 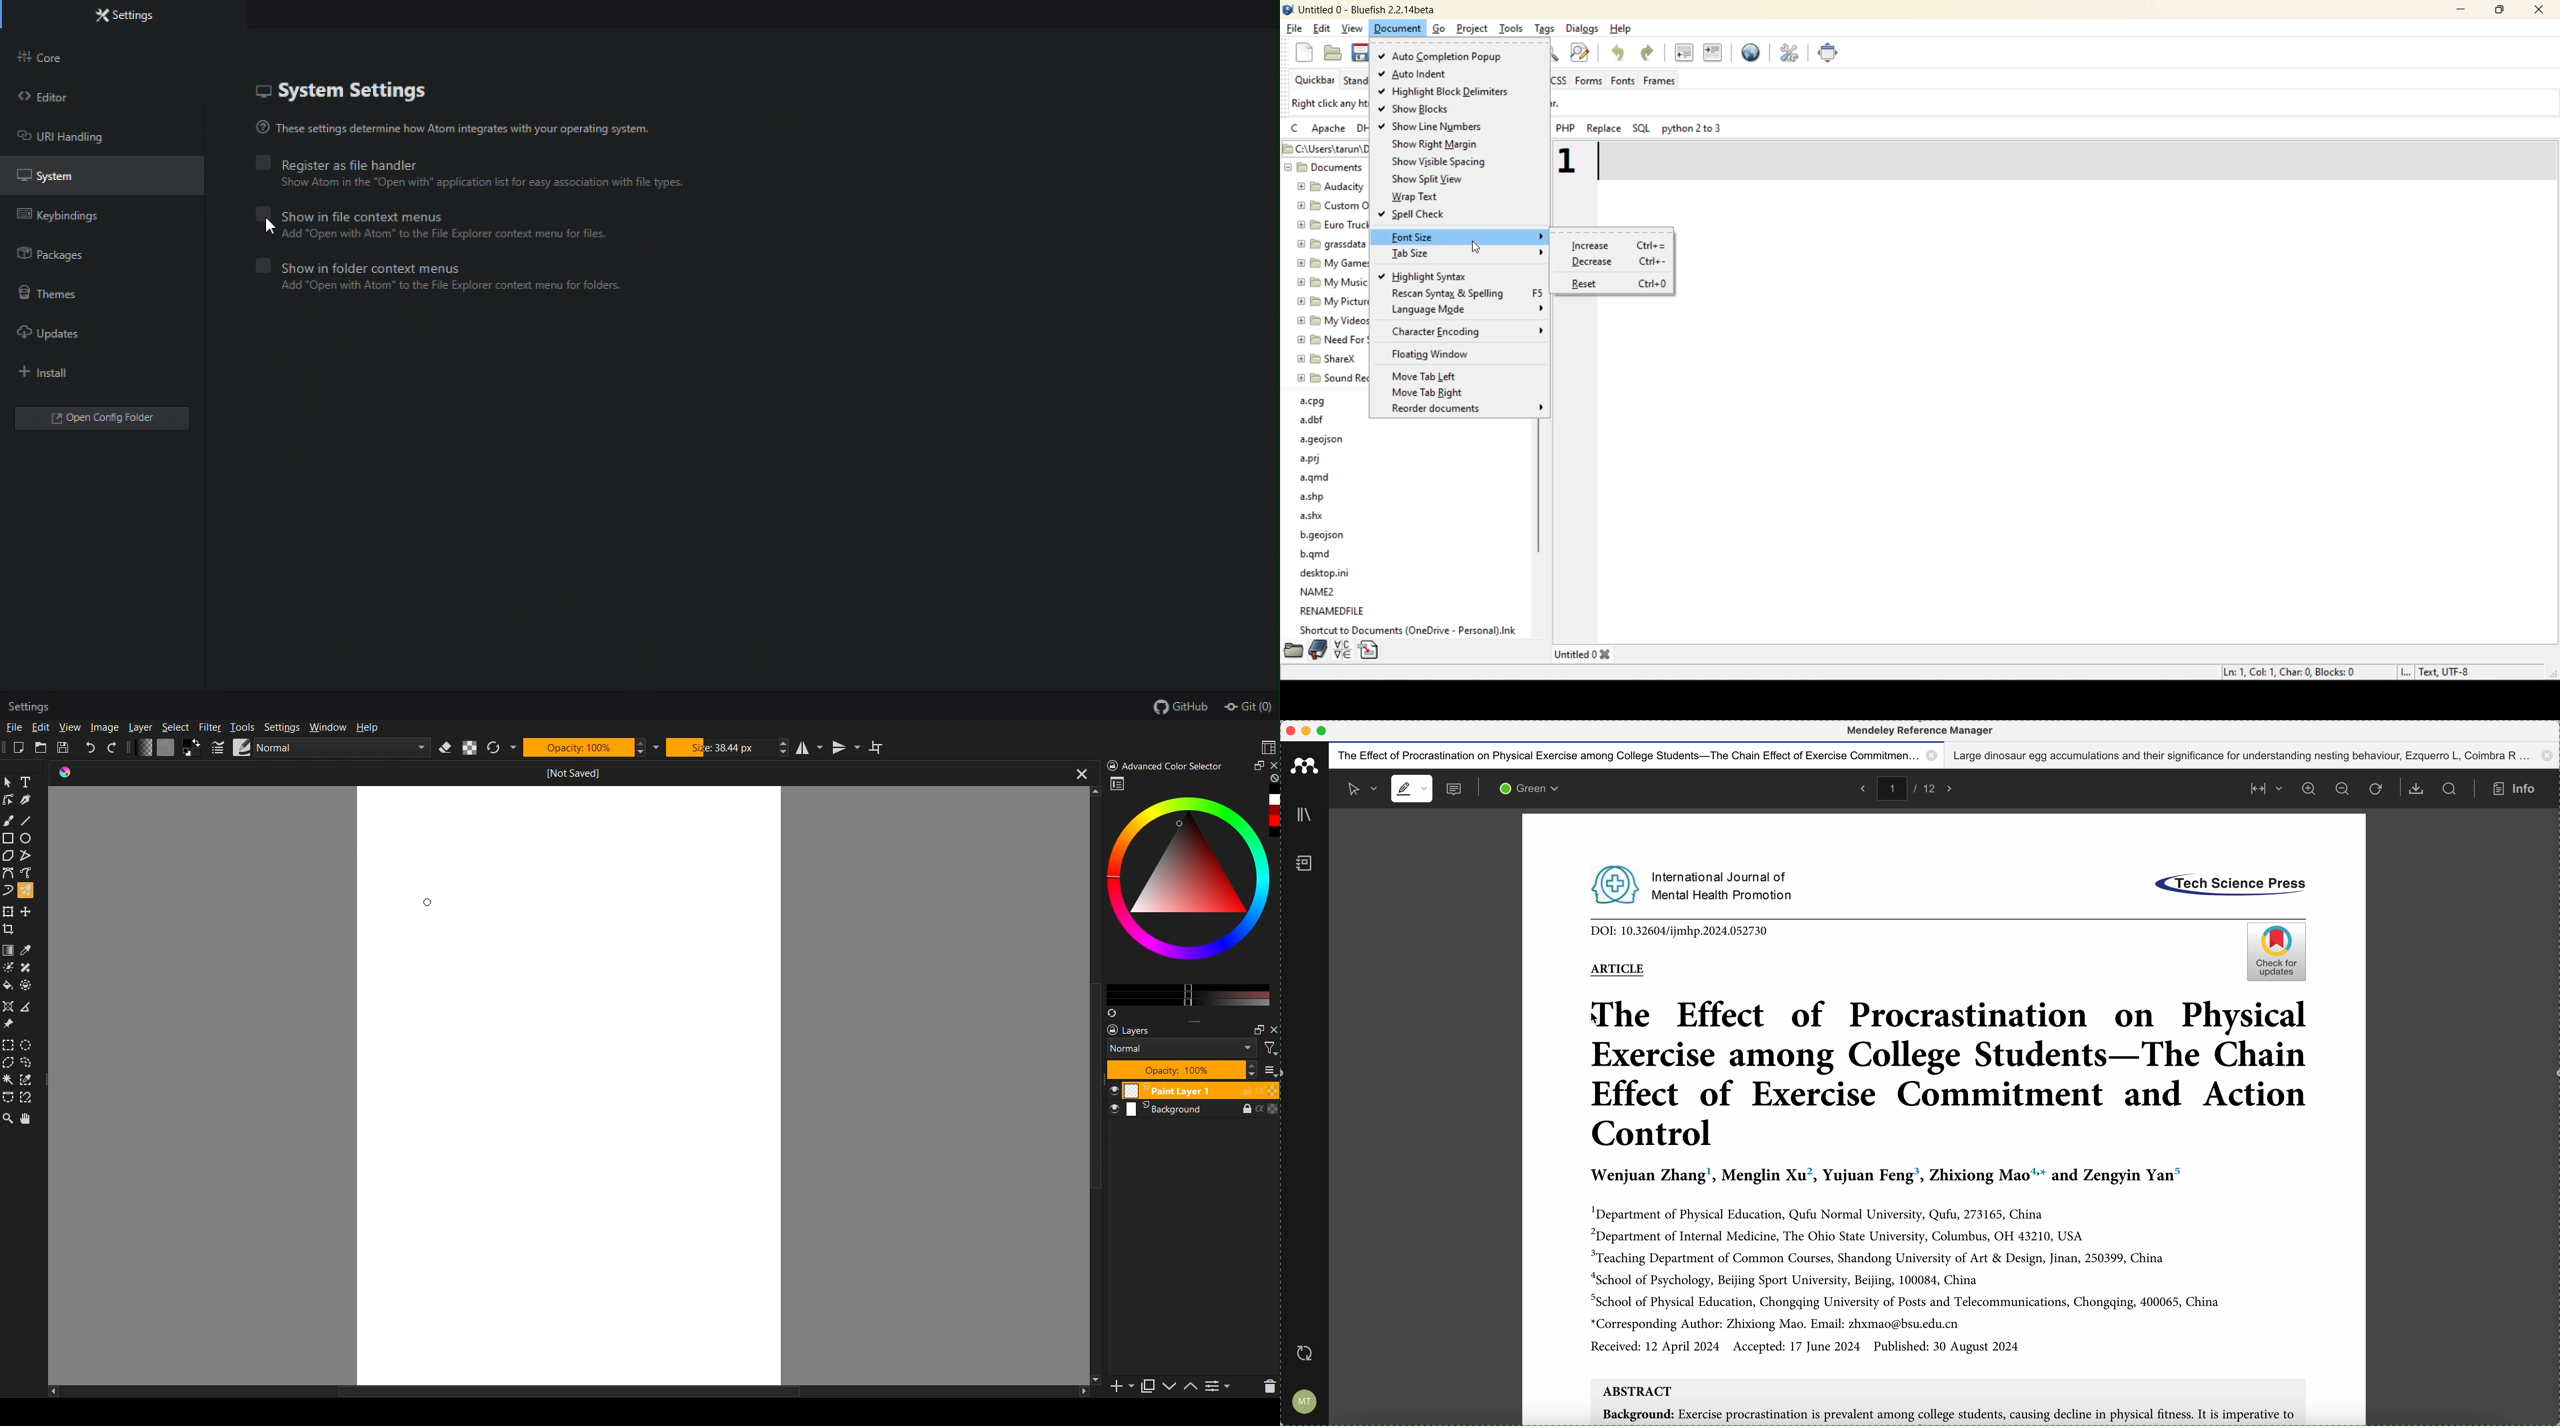 What do you see at coordinates (1181, 1070) in the screenshot?
I see `Opacity 100%` at bounding box center [1181, 1070].